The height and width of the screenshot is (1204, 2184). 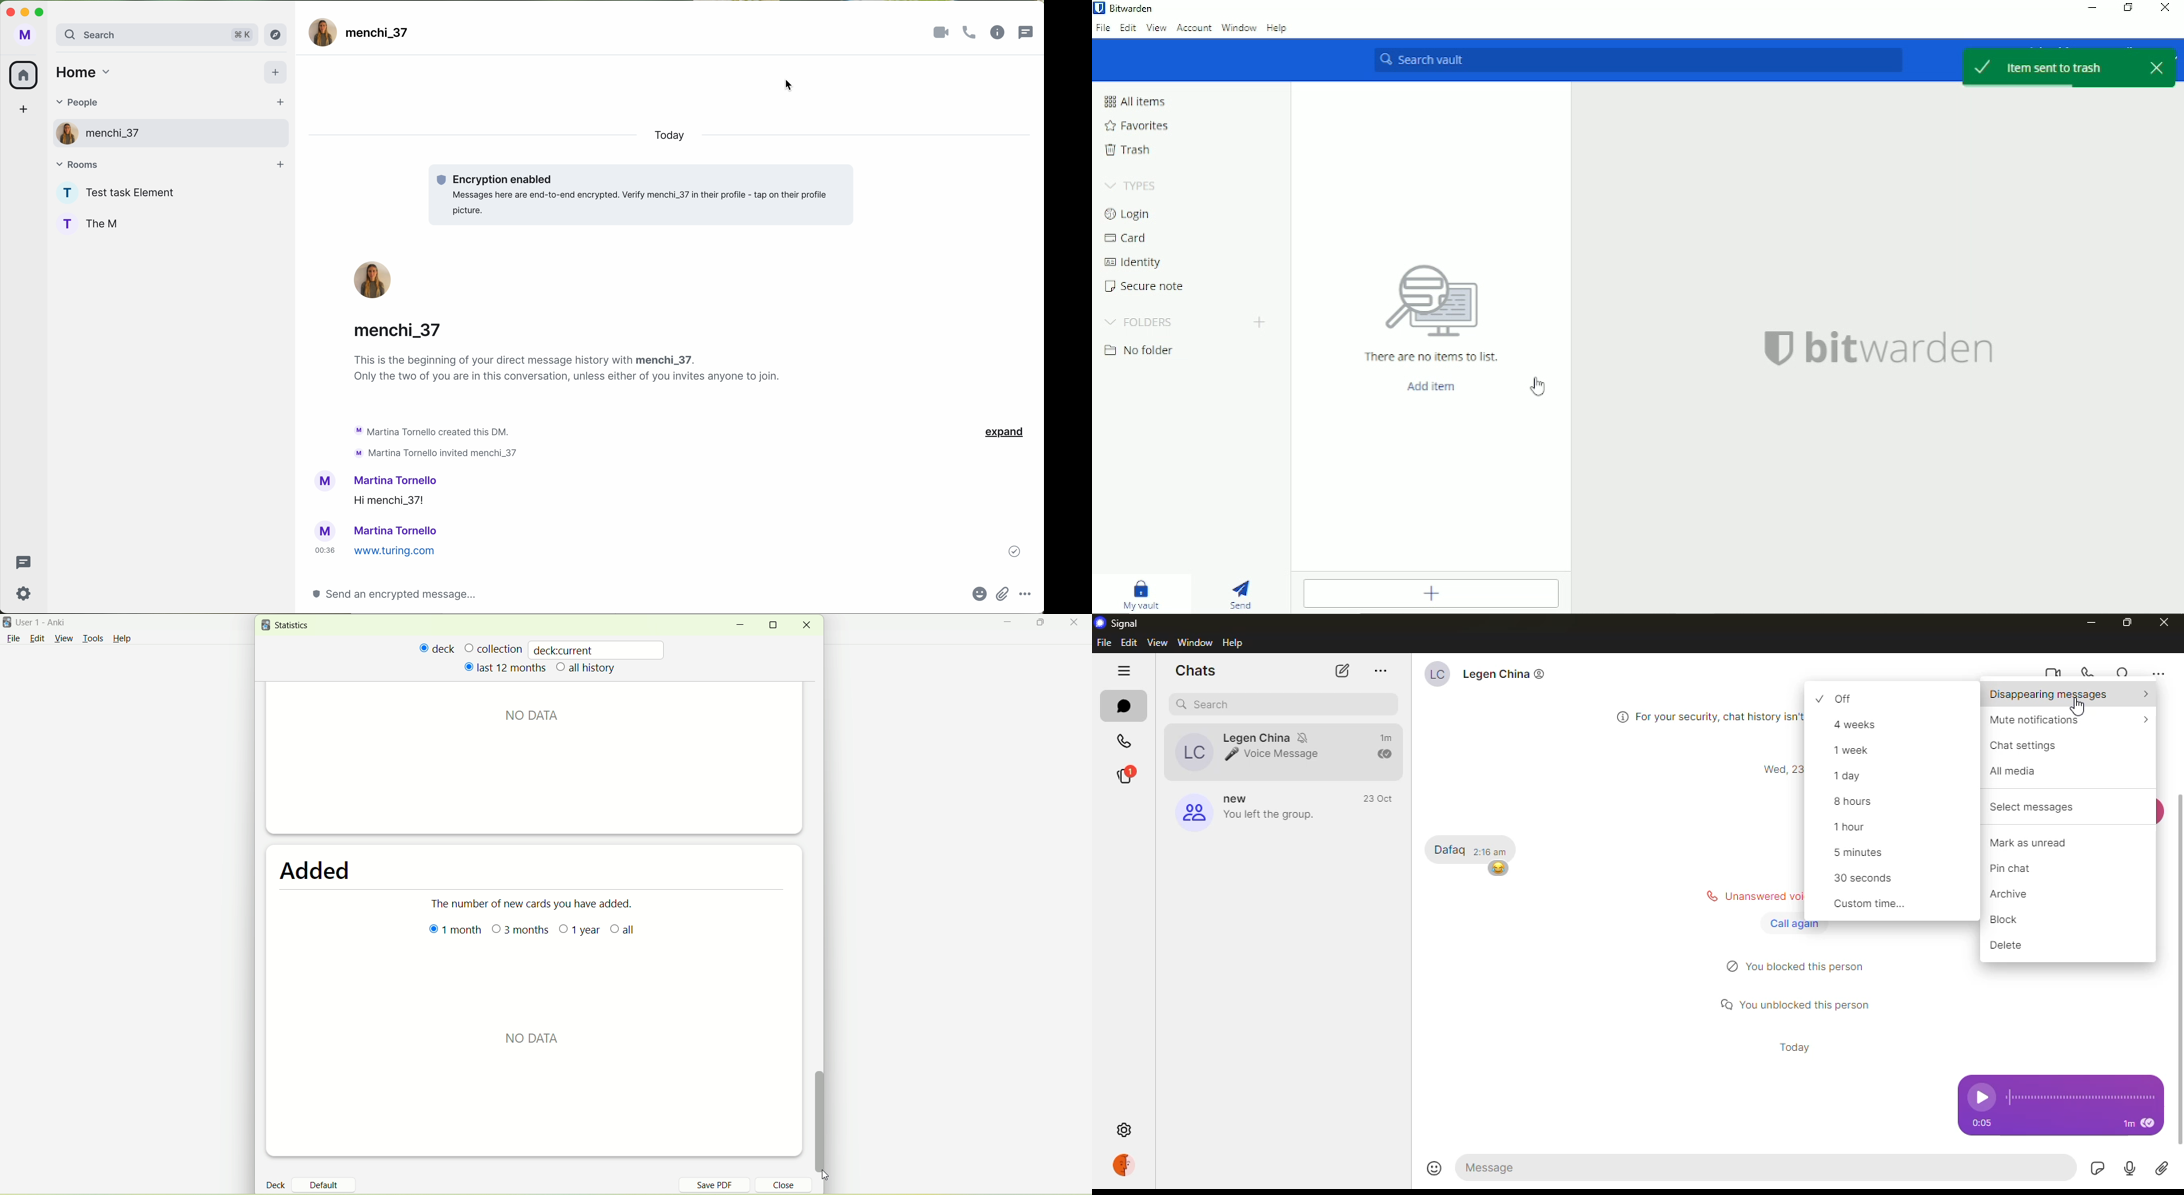 I want to click on activity chat, so click(x=436, y=441).